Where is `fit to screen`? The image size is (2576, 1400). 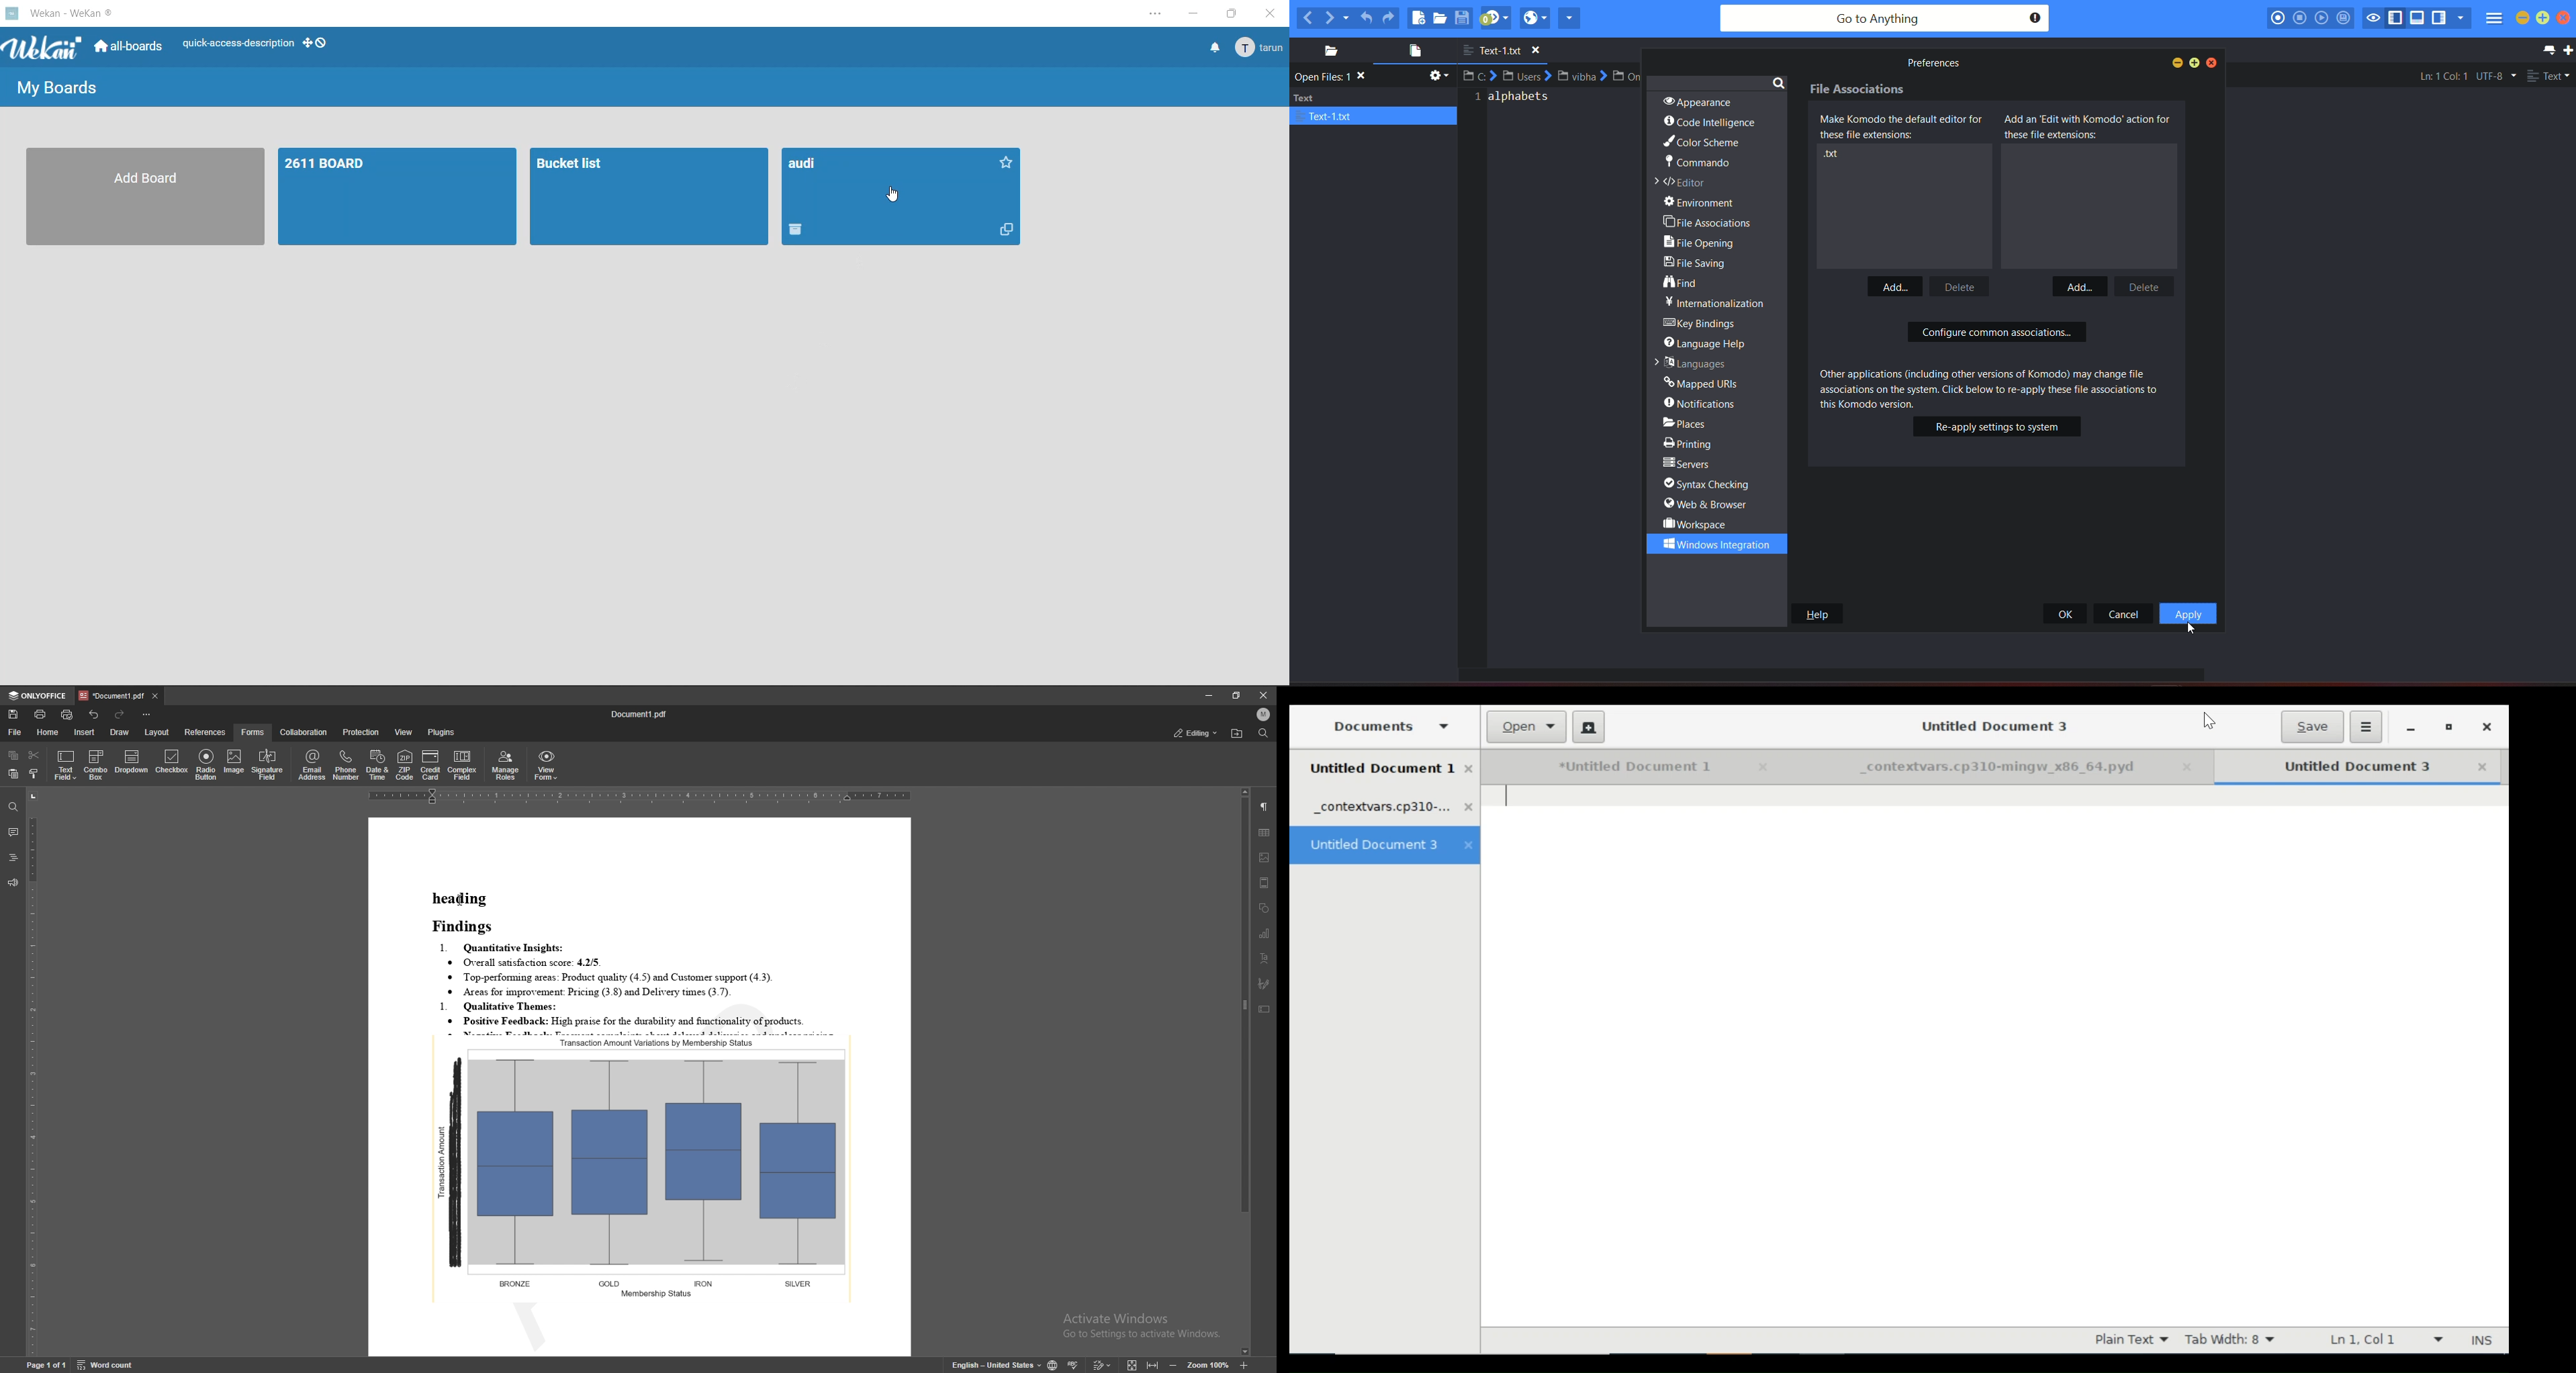
fit to screen is located at coordinates (1131, 1366).